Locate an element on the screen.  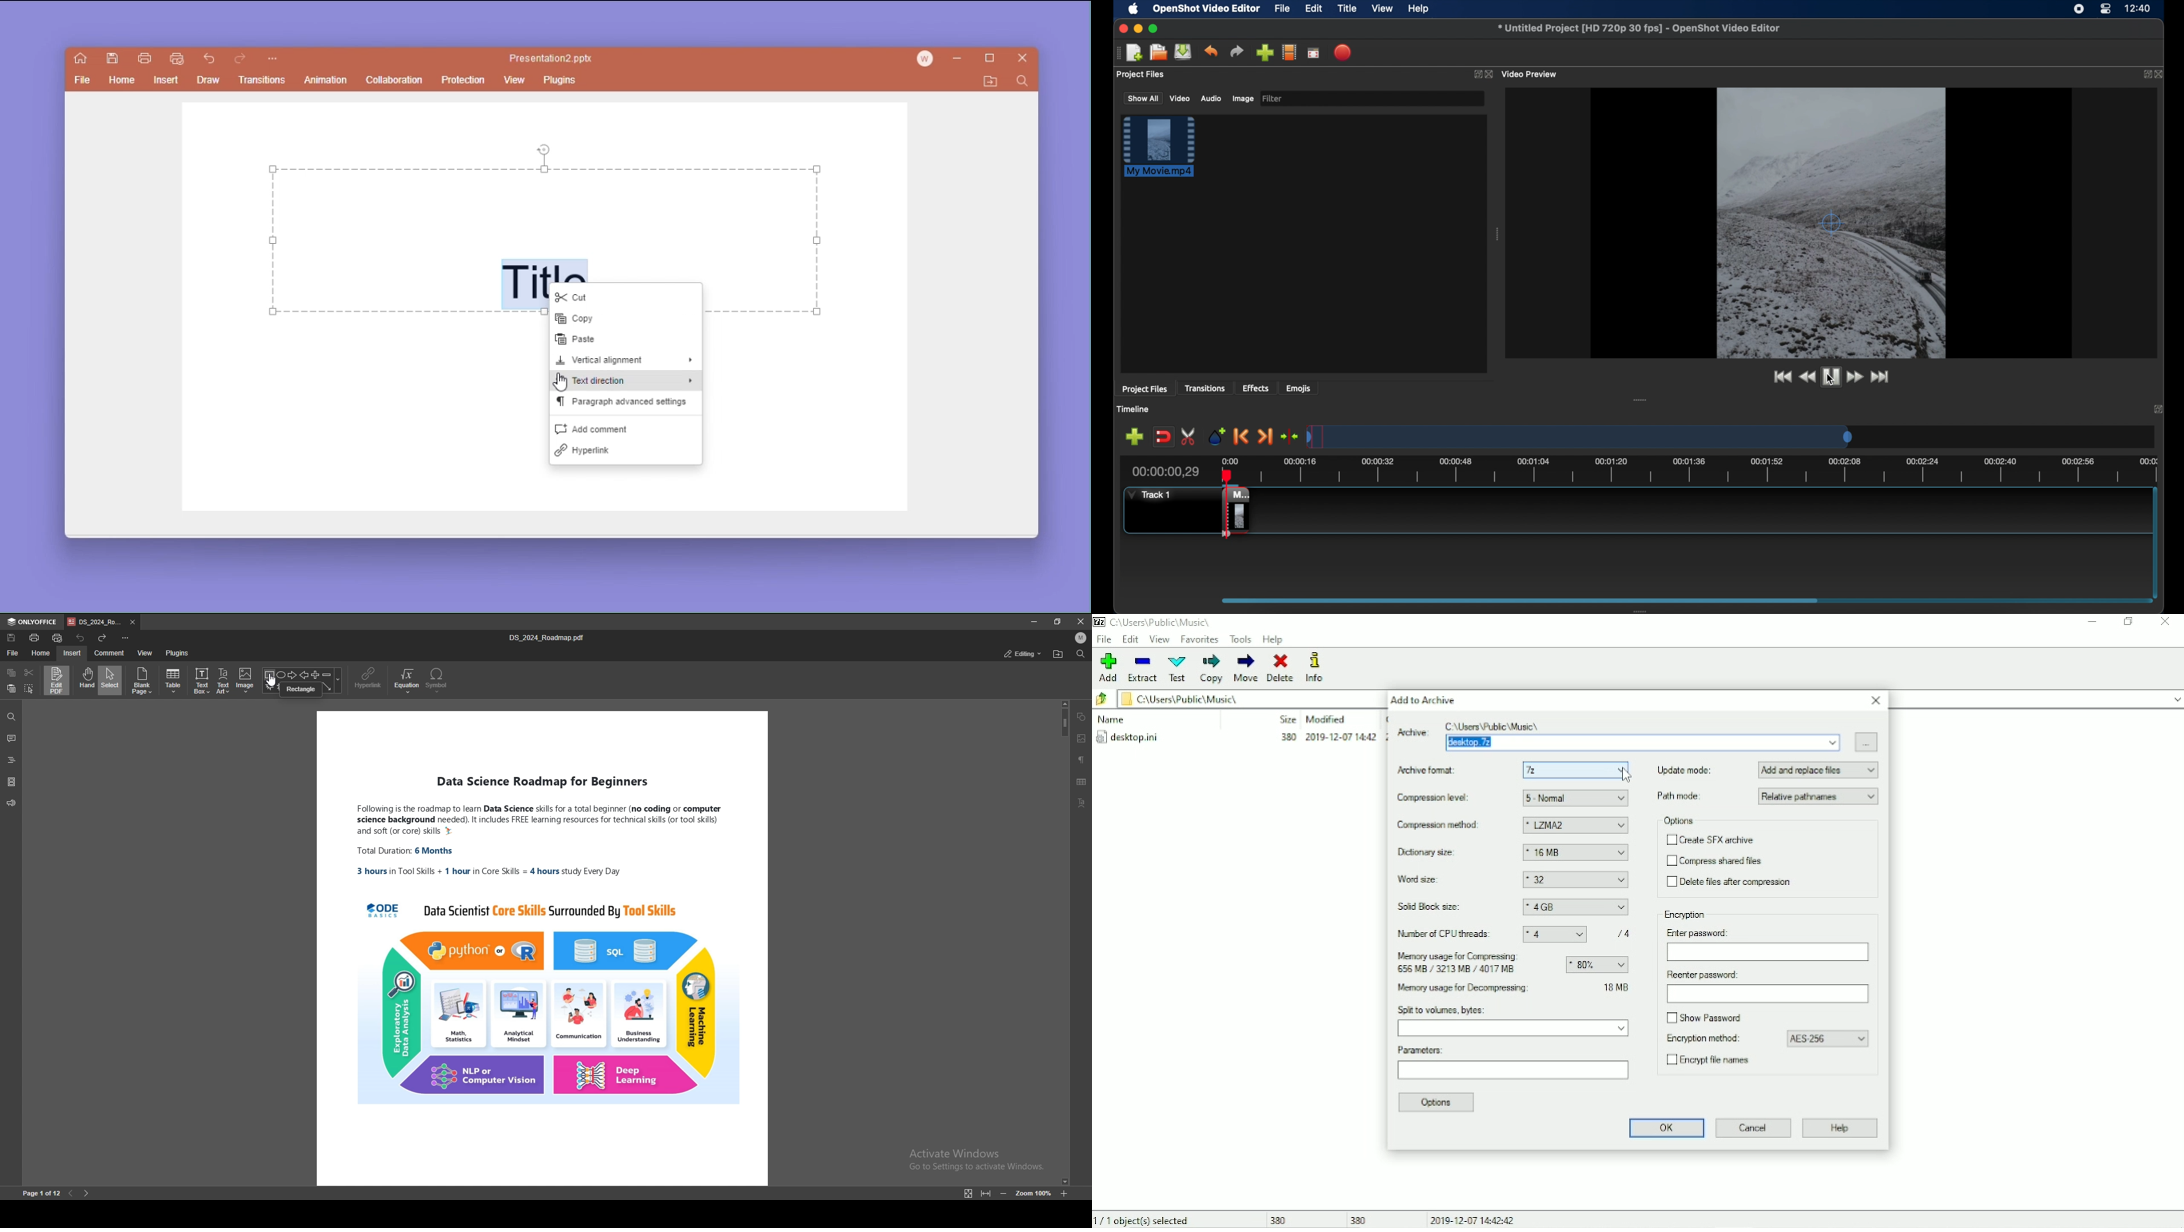
close tab is located at coordinates (133, 623).